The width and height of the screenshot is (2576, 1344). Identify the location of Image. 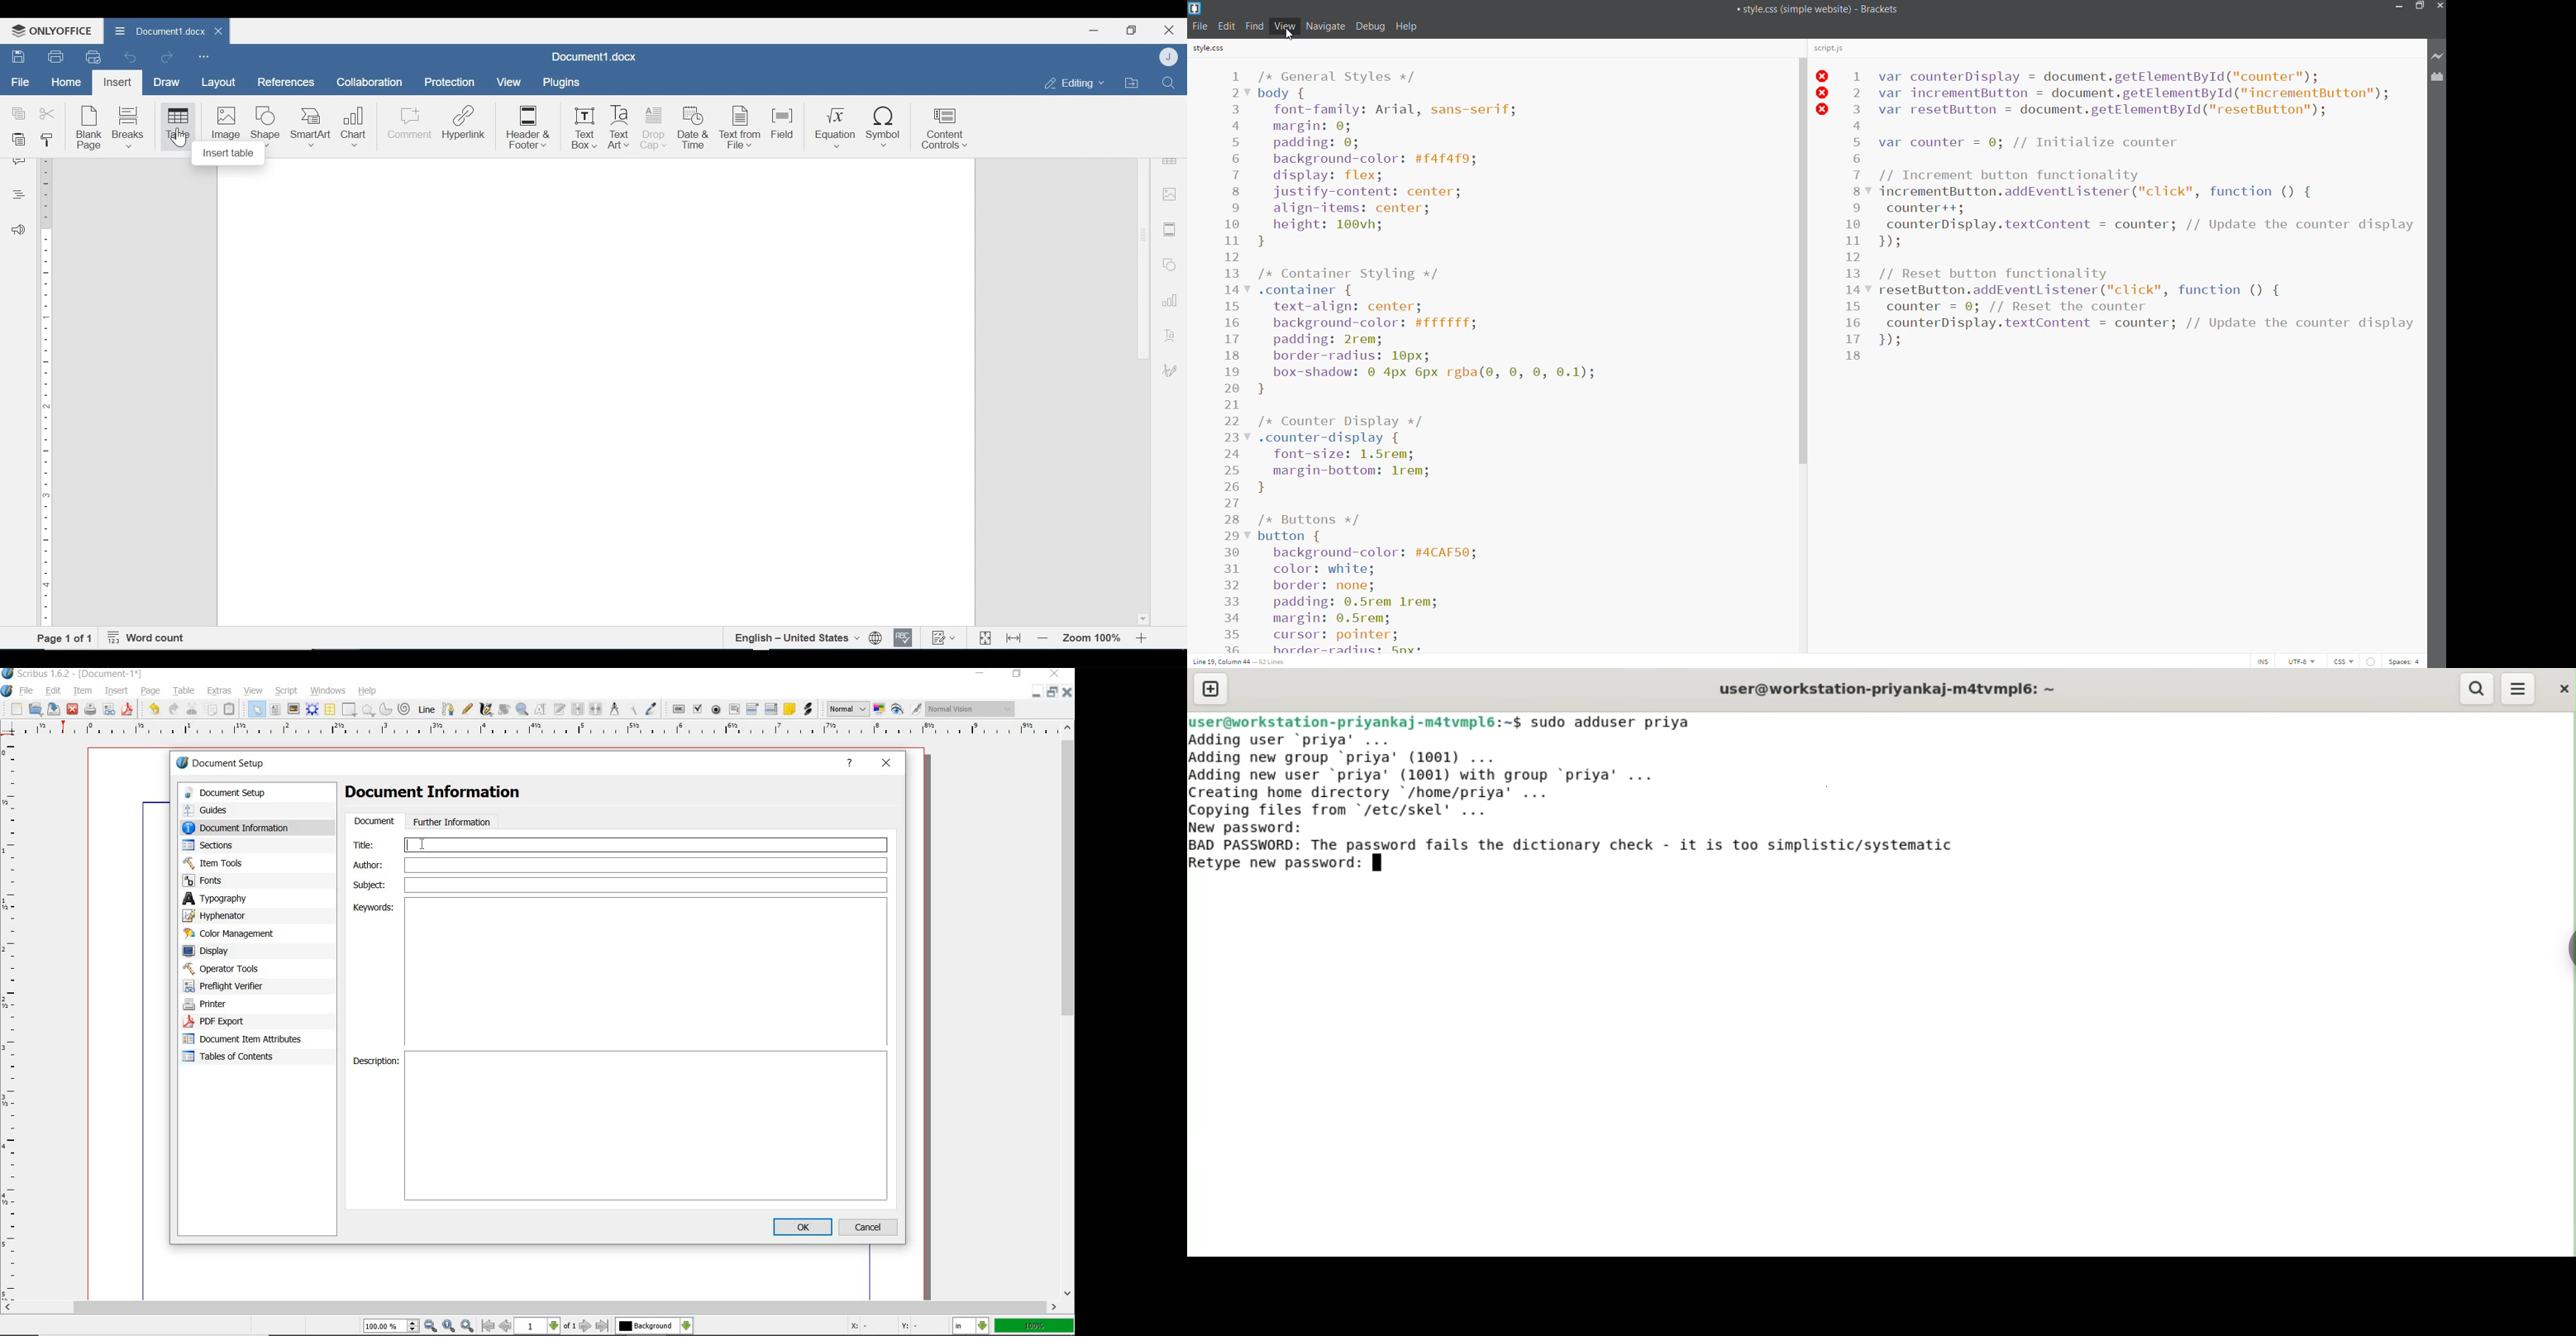
(225, 122).